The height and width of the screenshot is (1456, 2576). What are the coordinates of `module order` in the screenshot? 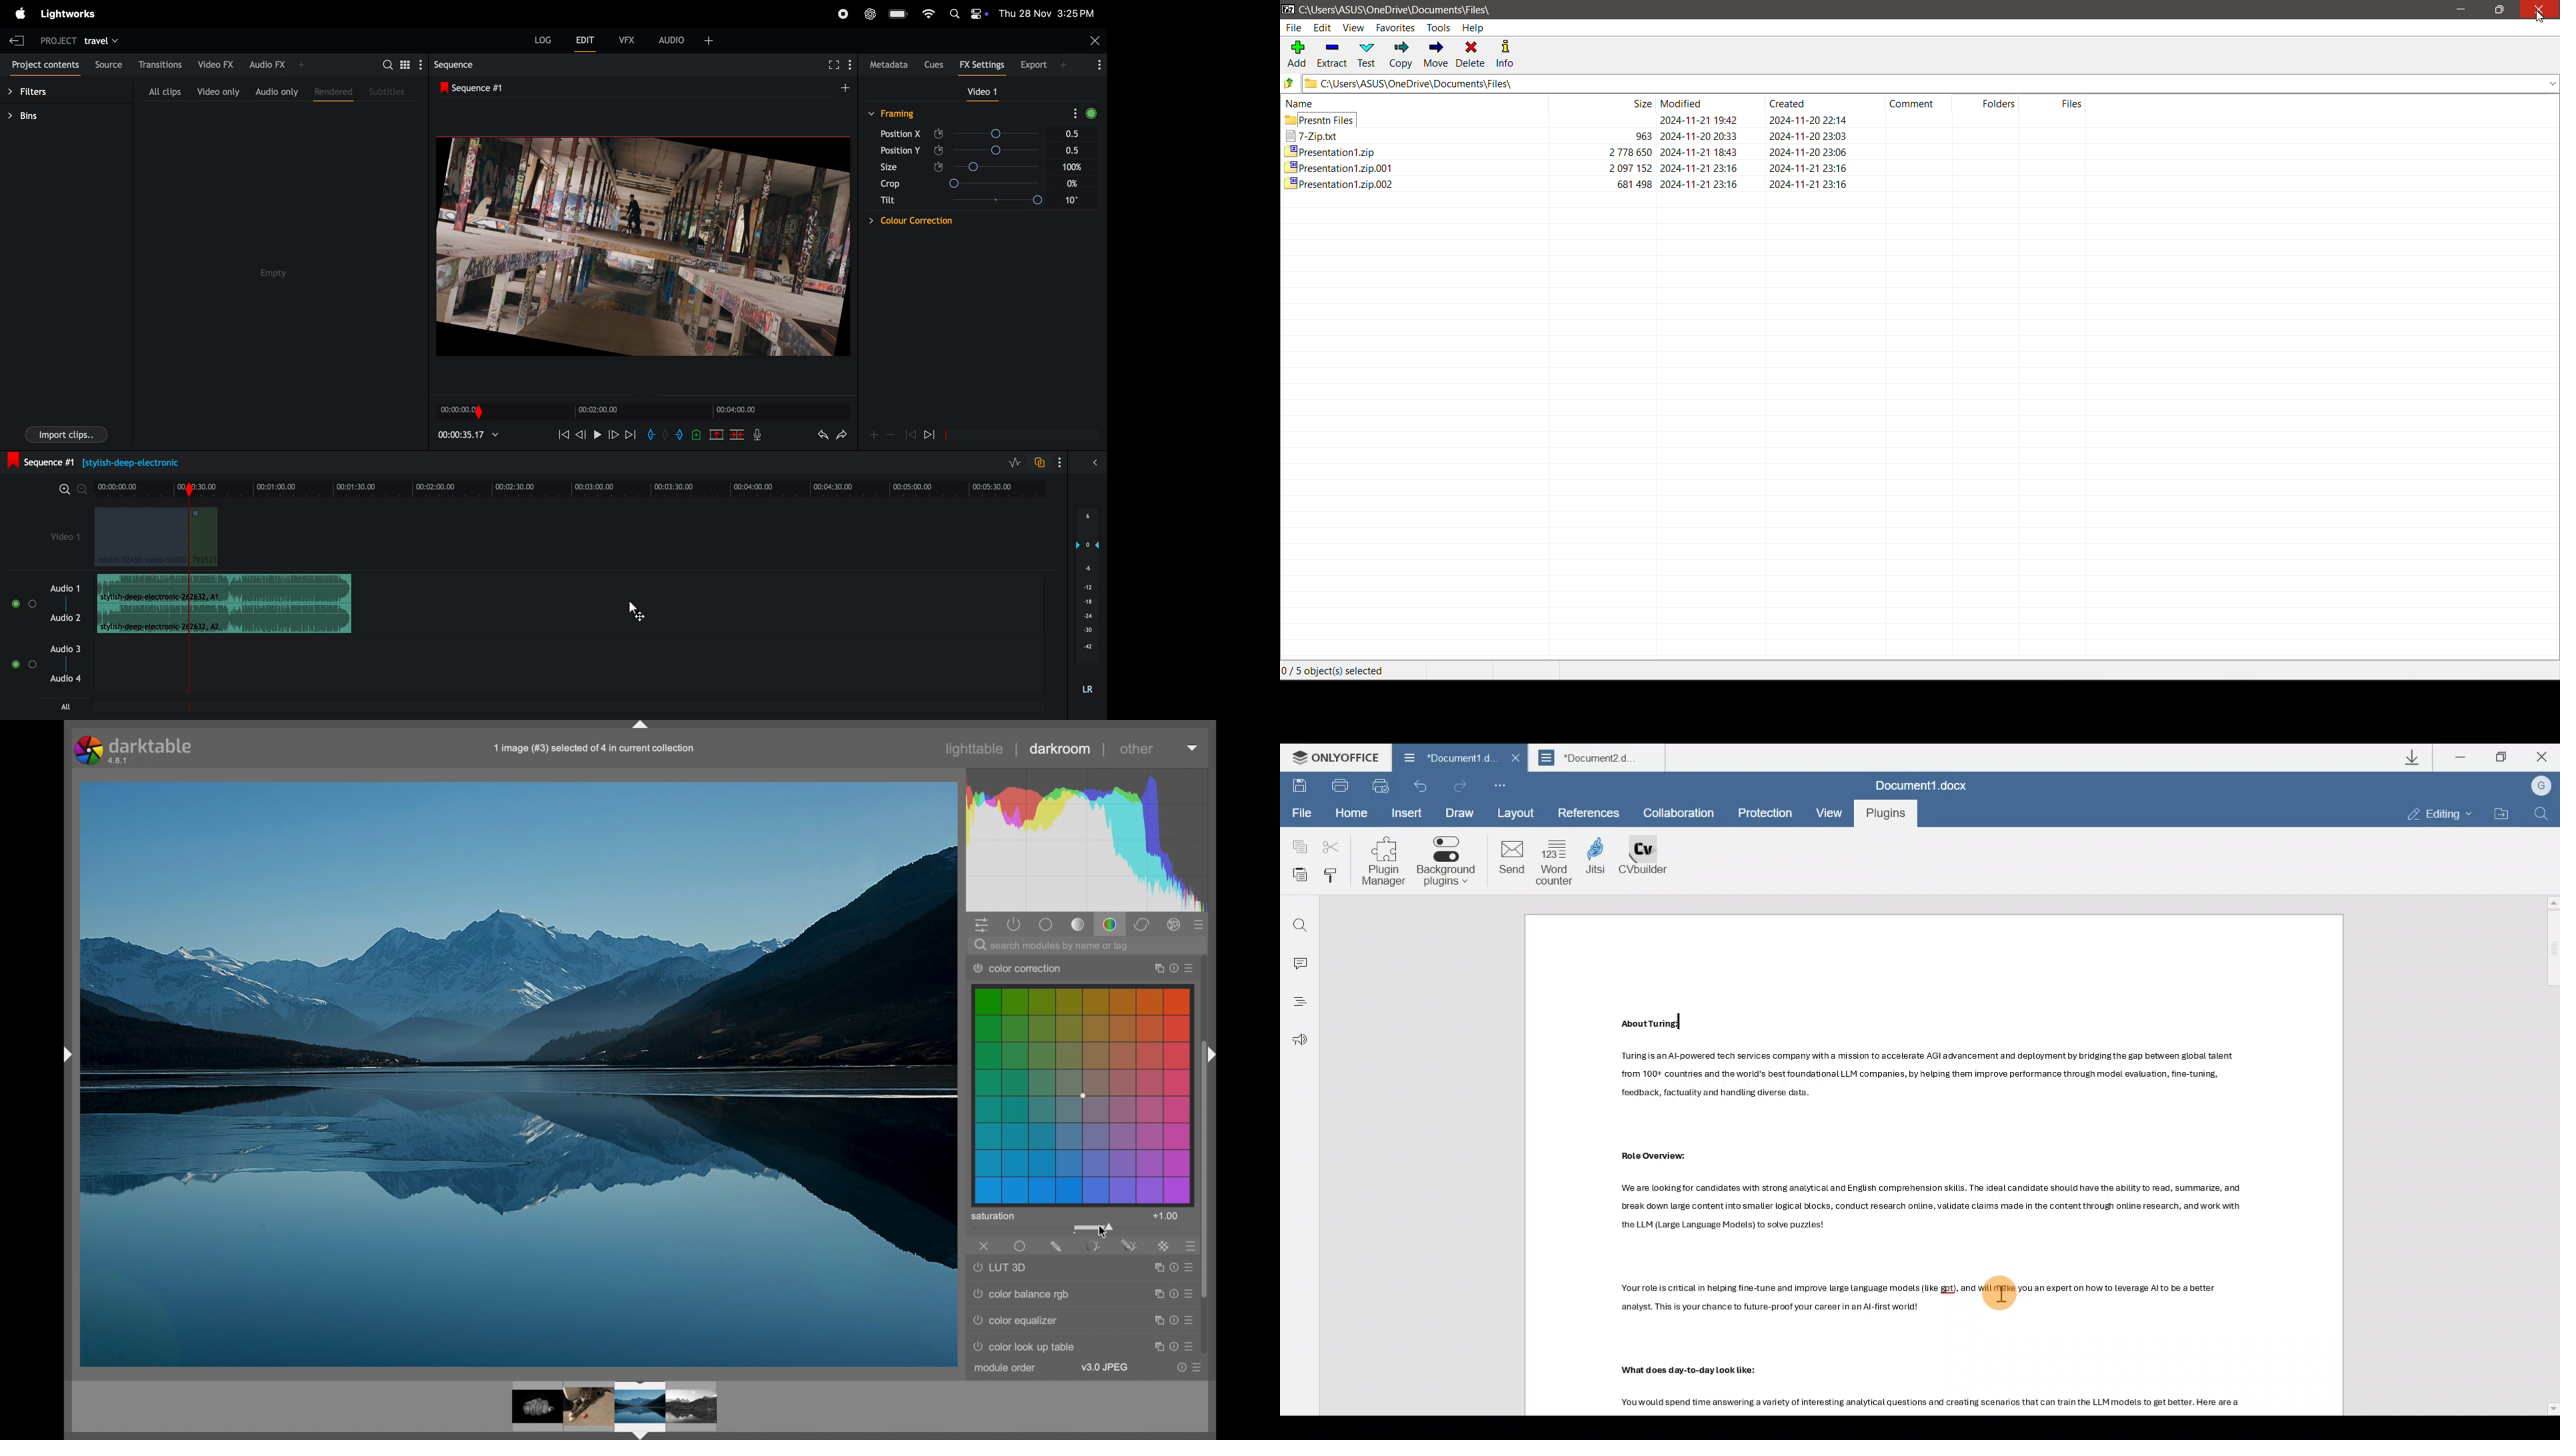 It's located at (1005, 1368).